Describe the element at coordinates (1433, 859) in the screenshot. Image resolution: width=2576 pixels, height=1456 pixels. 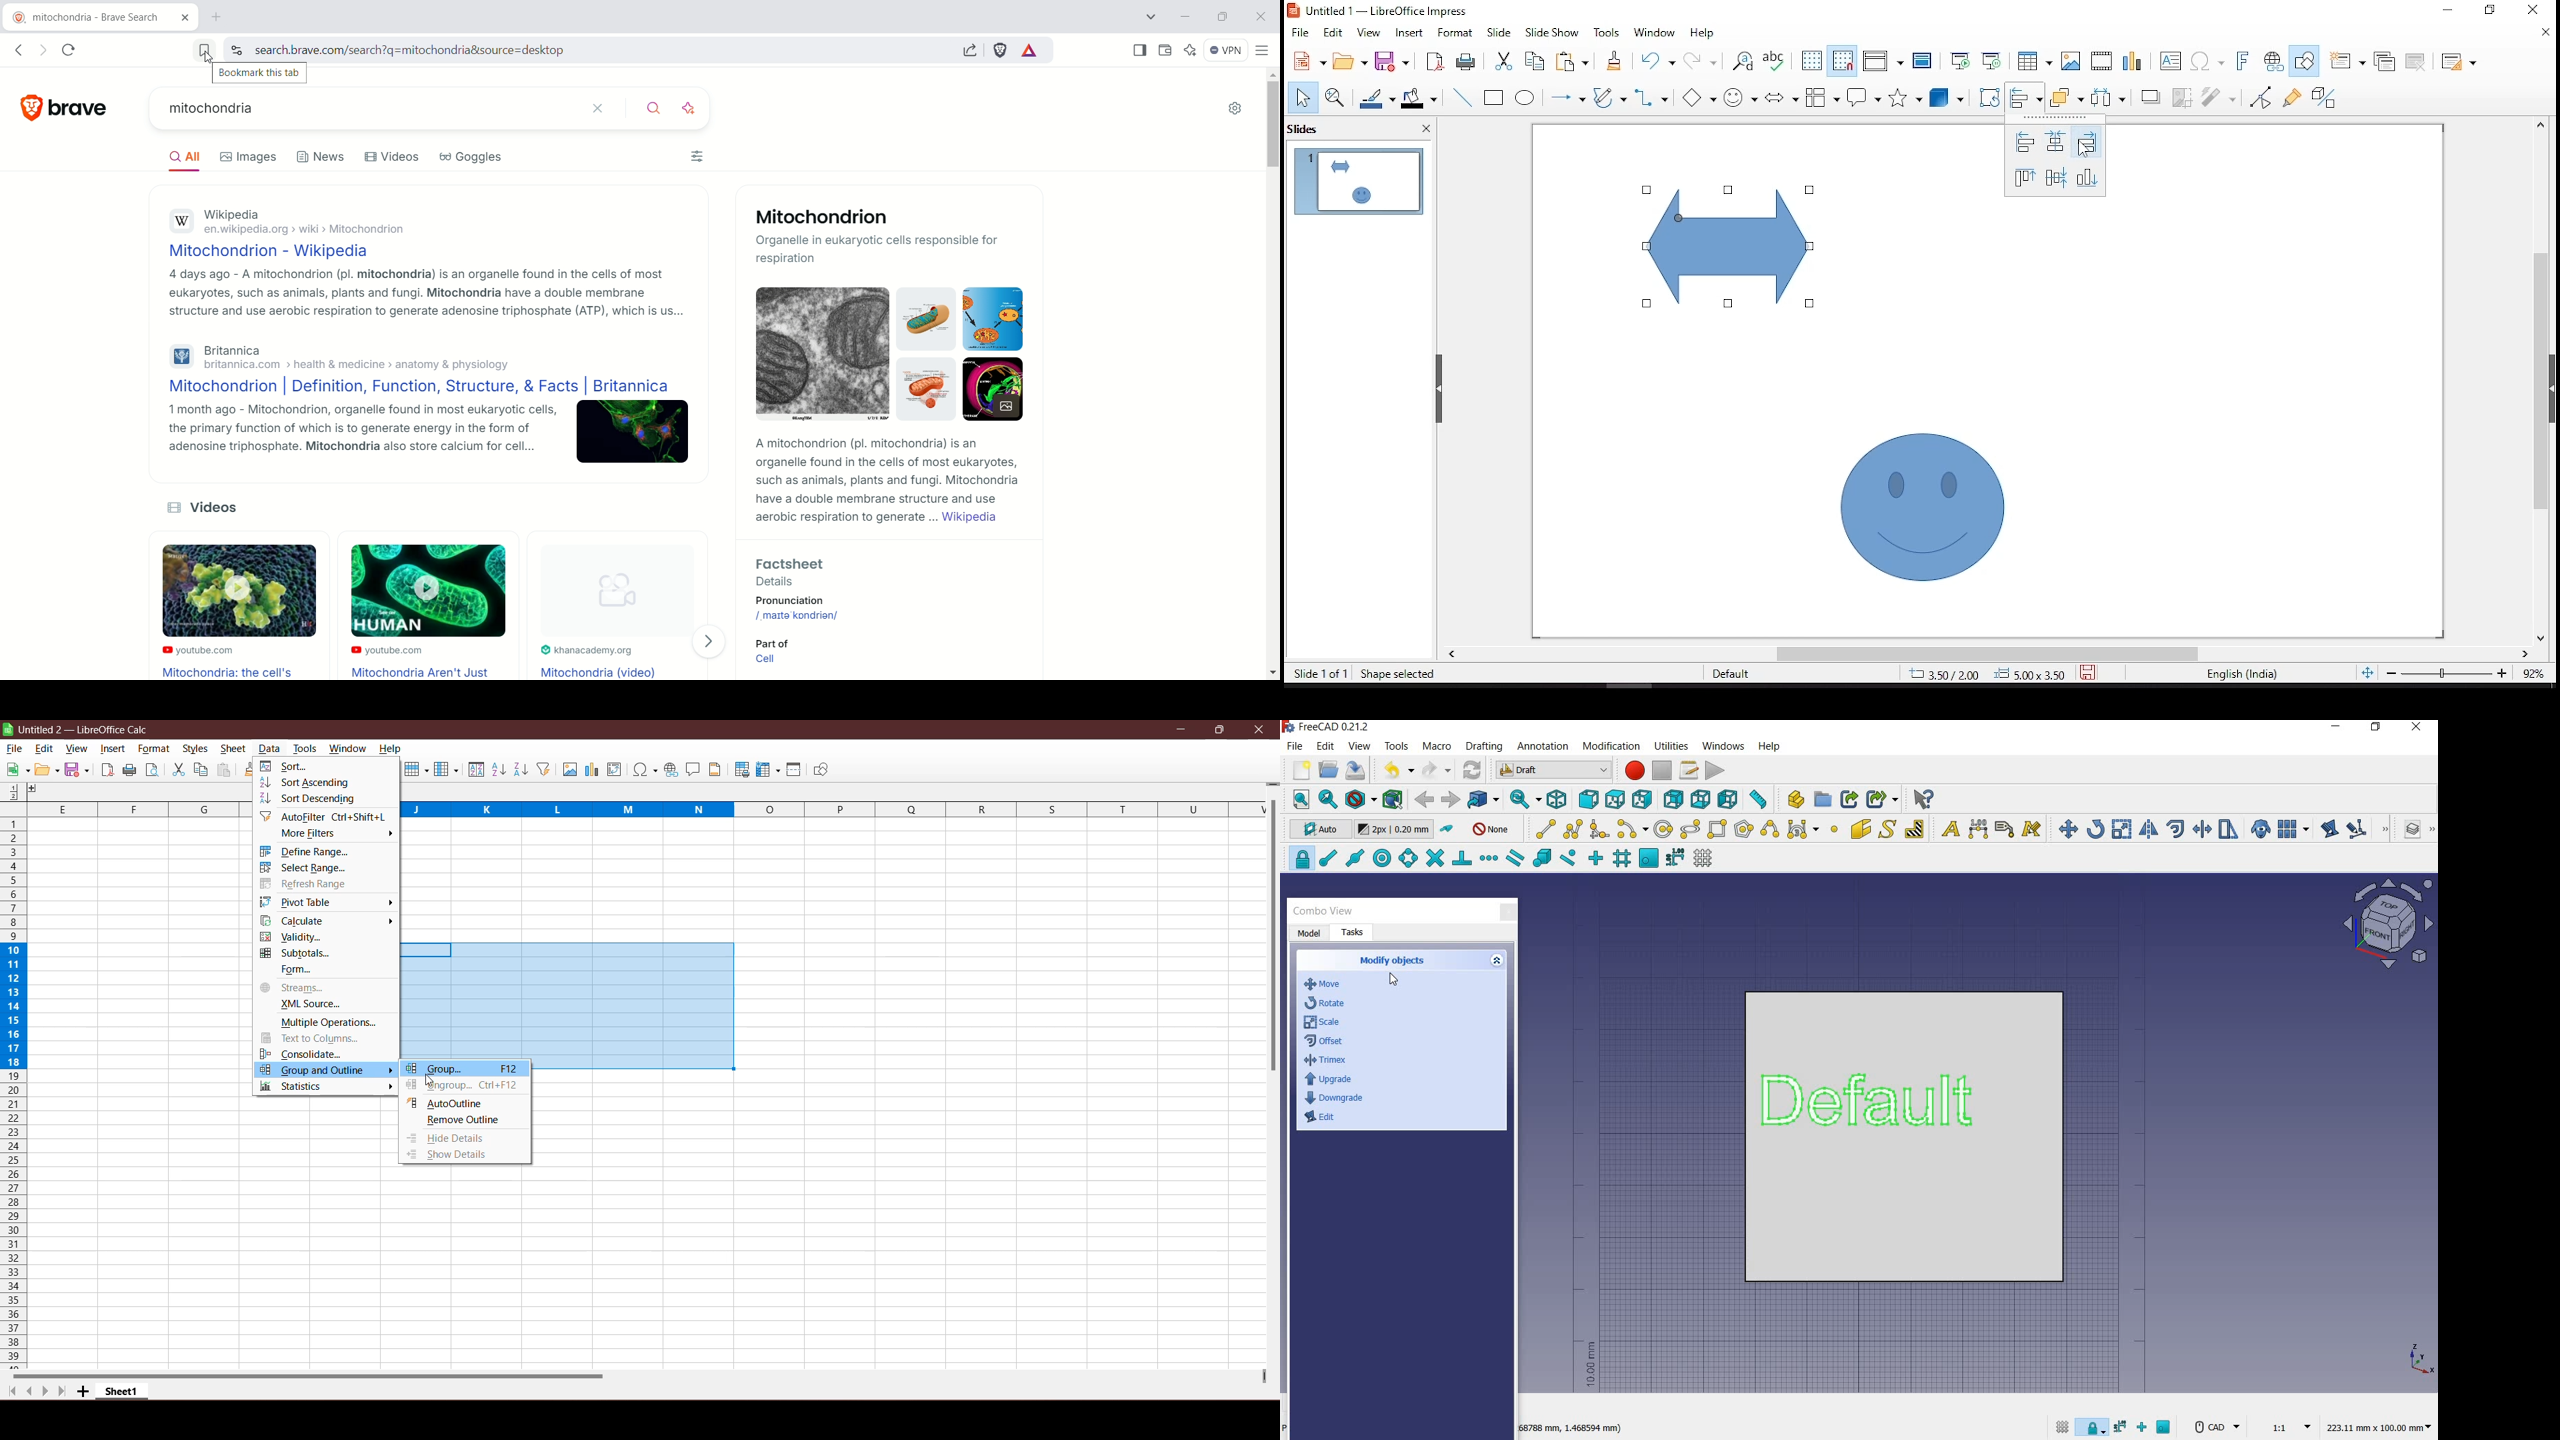
I see `snap intersection` at that location.